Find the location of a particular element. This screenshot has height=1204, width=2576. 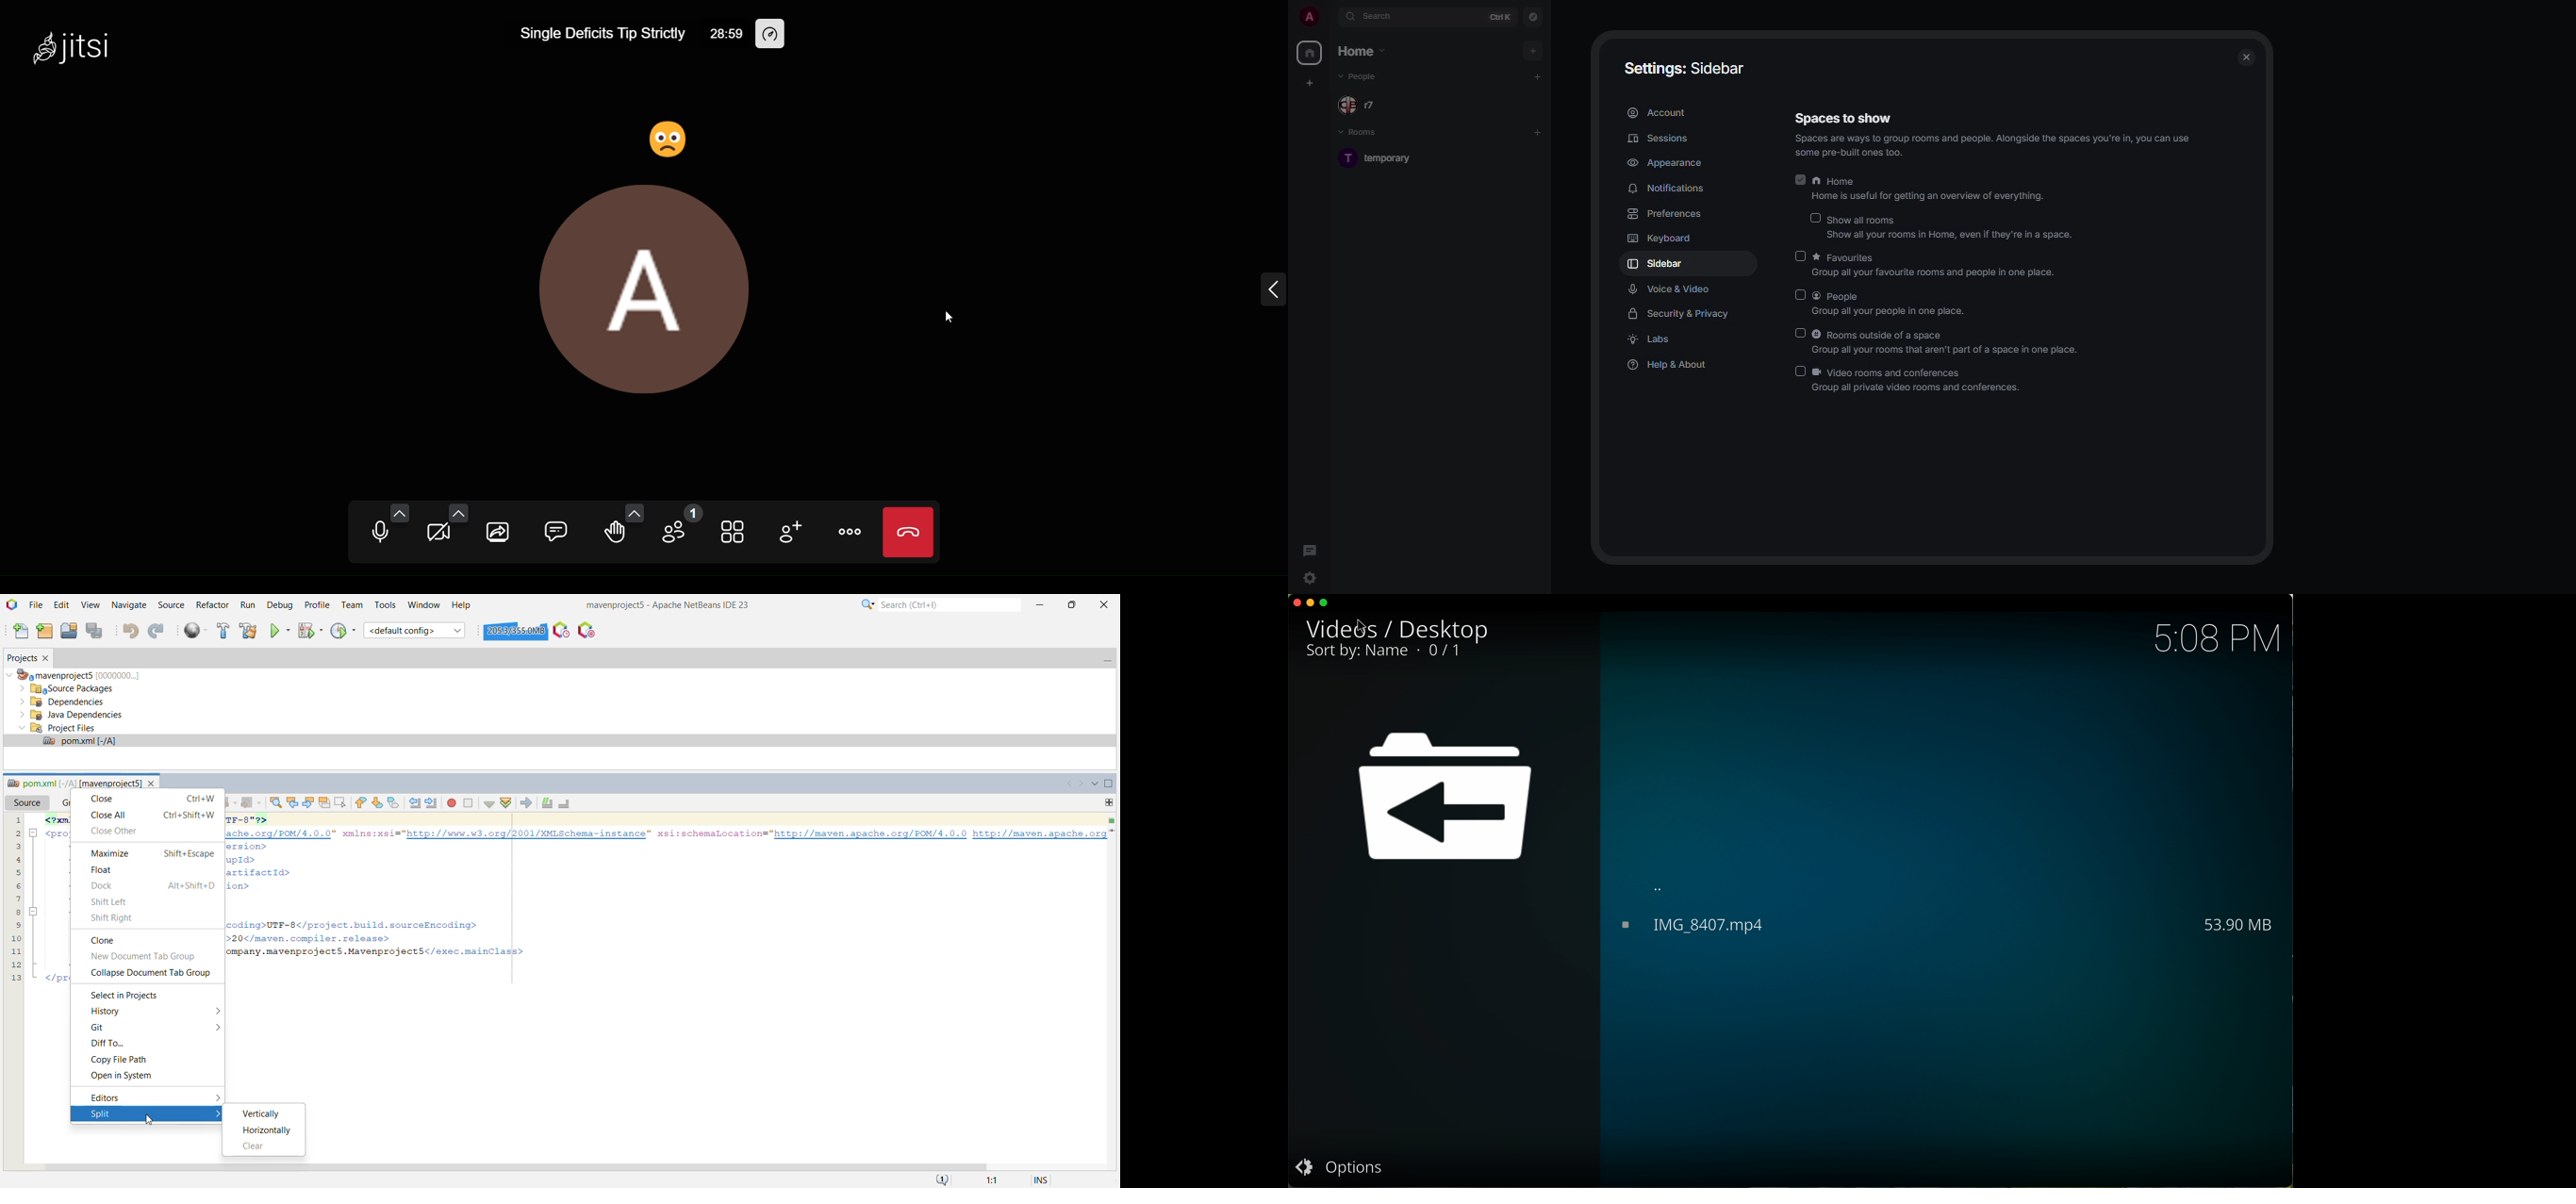

Insert Mode is located at coordinates (1043, 1179).